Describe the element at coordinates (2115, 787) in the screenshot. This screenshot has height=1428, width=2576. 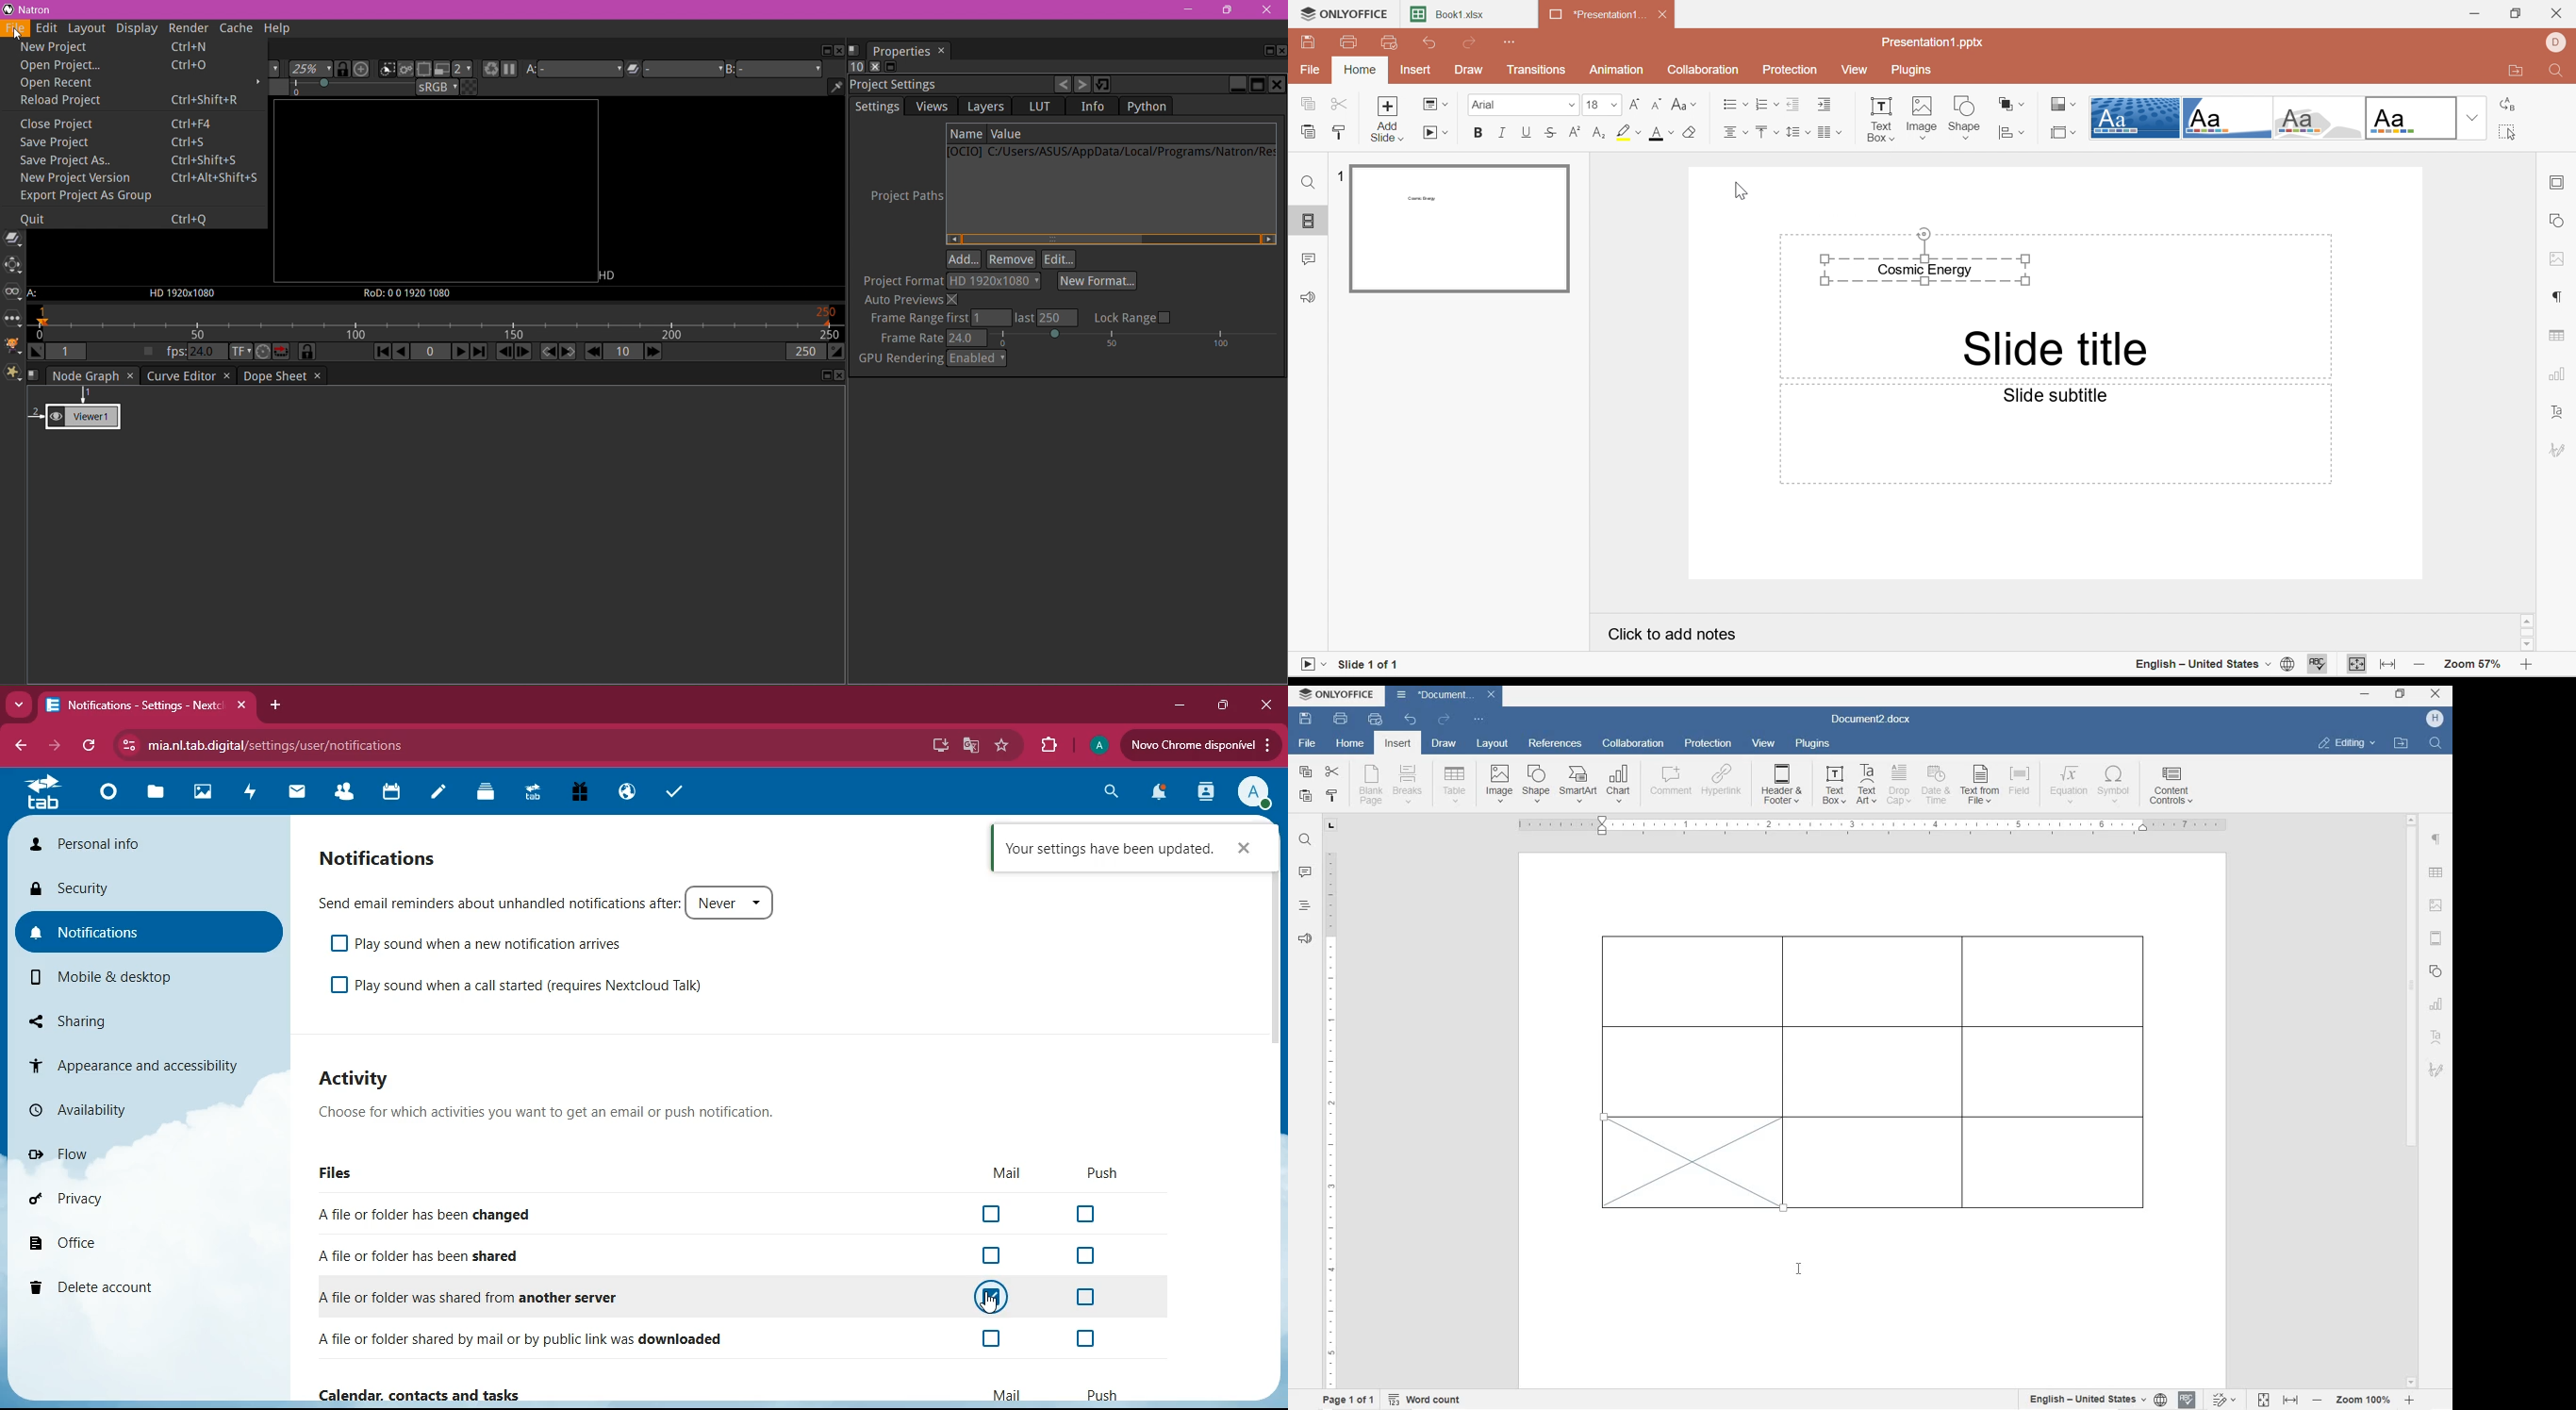
I see `SYMBOL` at that location.